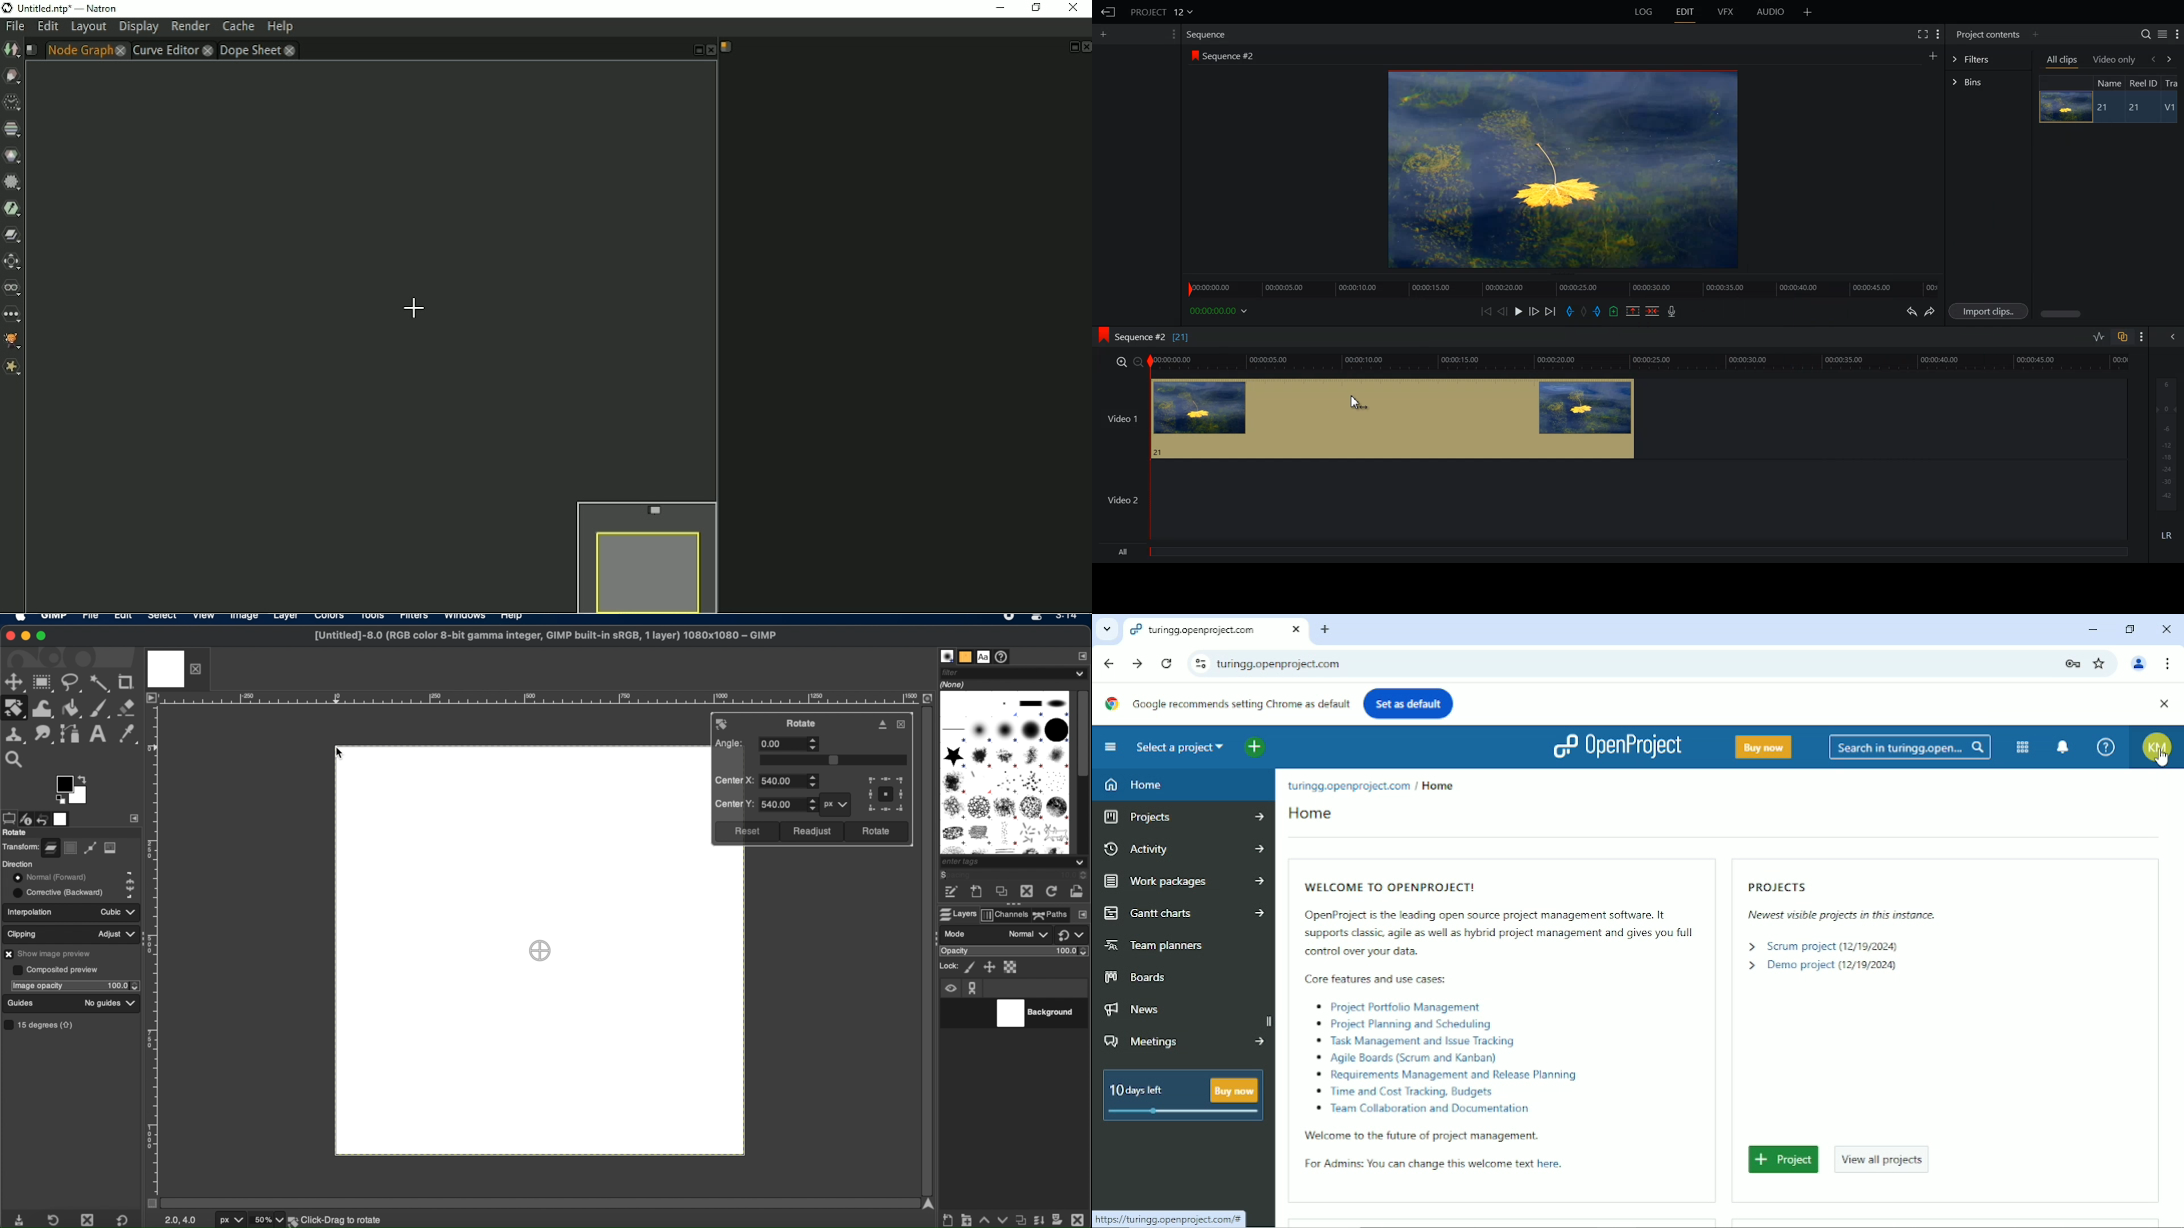 This screenshot has width=2184, height=1232. Describe the element at coordinates (1364, 417) in the screenshot. I see `video 1` at that location.